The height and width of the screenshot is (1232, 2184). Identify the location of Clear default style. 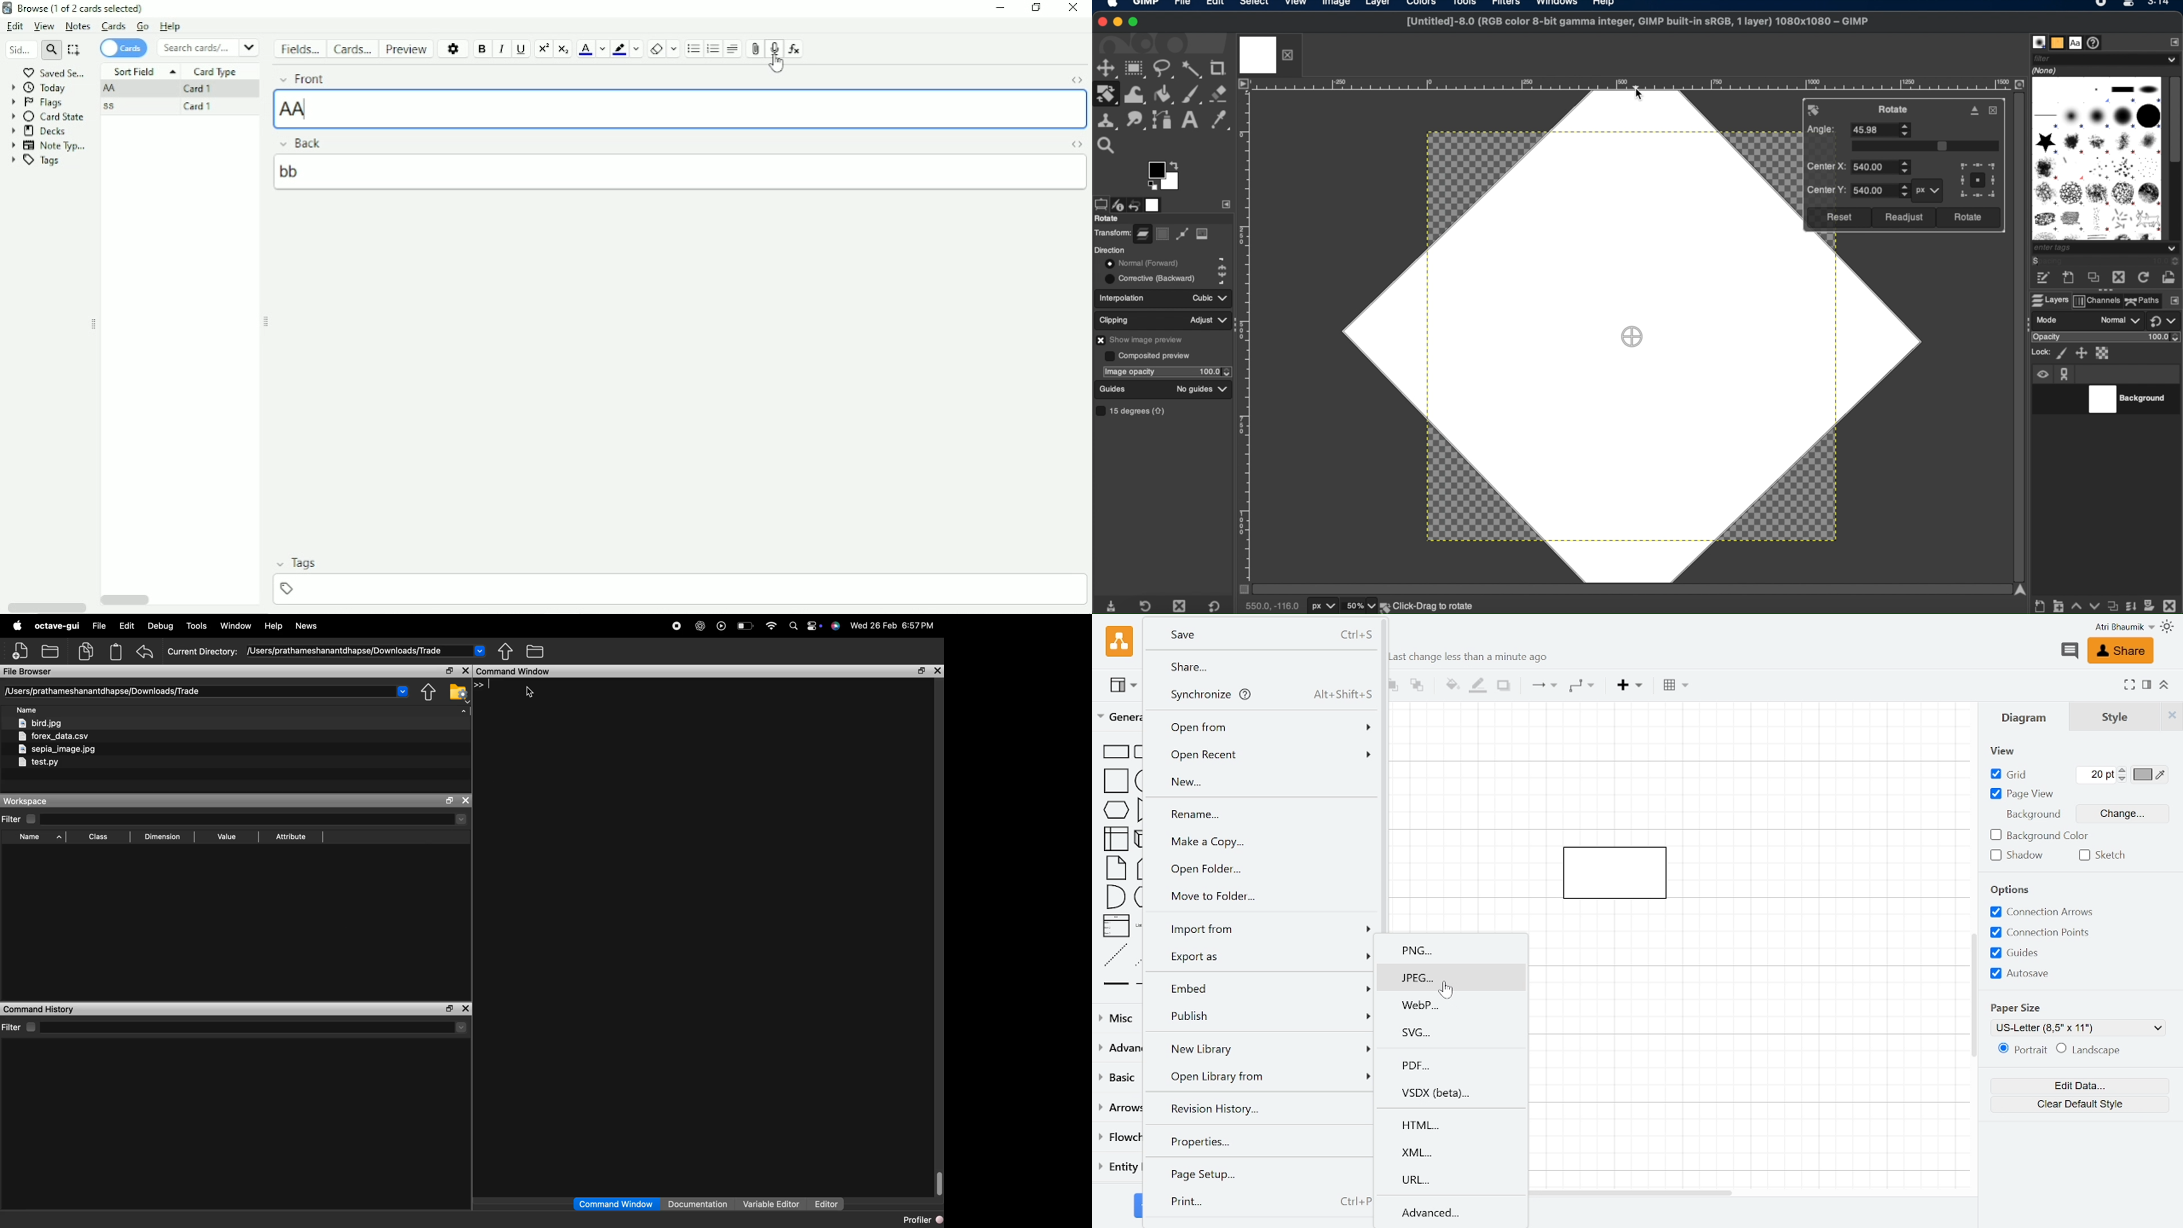
(2080, 1103).